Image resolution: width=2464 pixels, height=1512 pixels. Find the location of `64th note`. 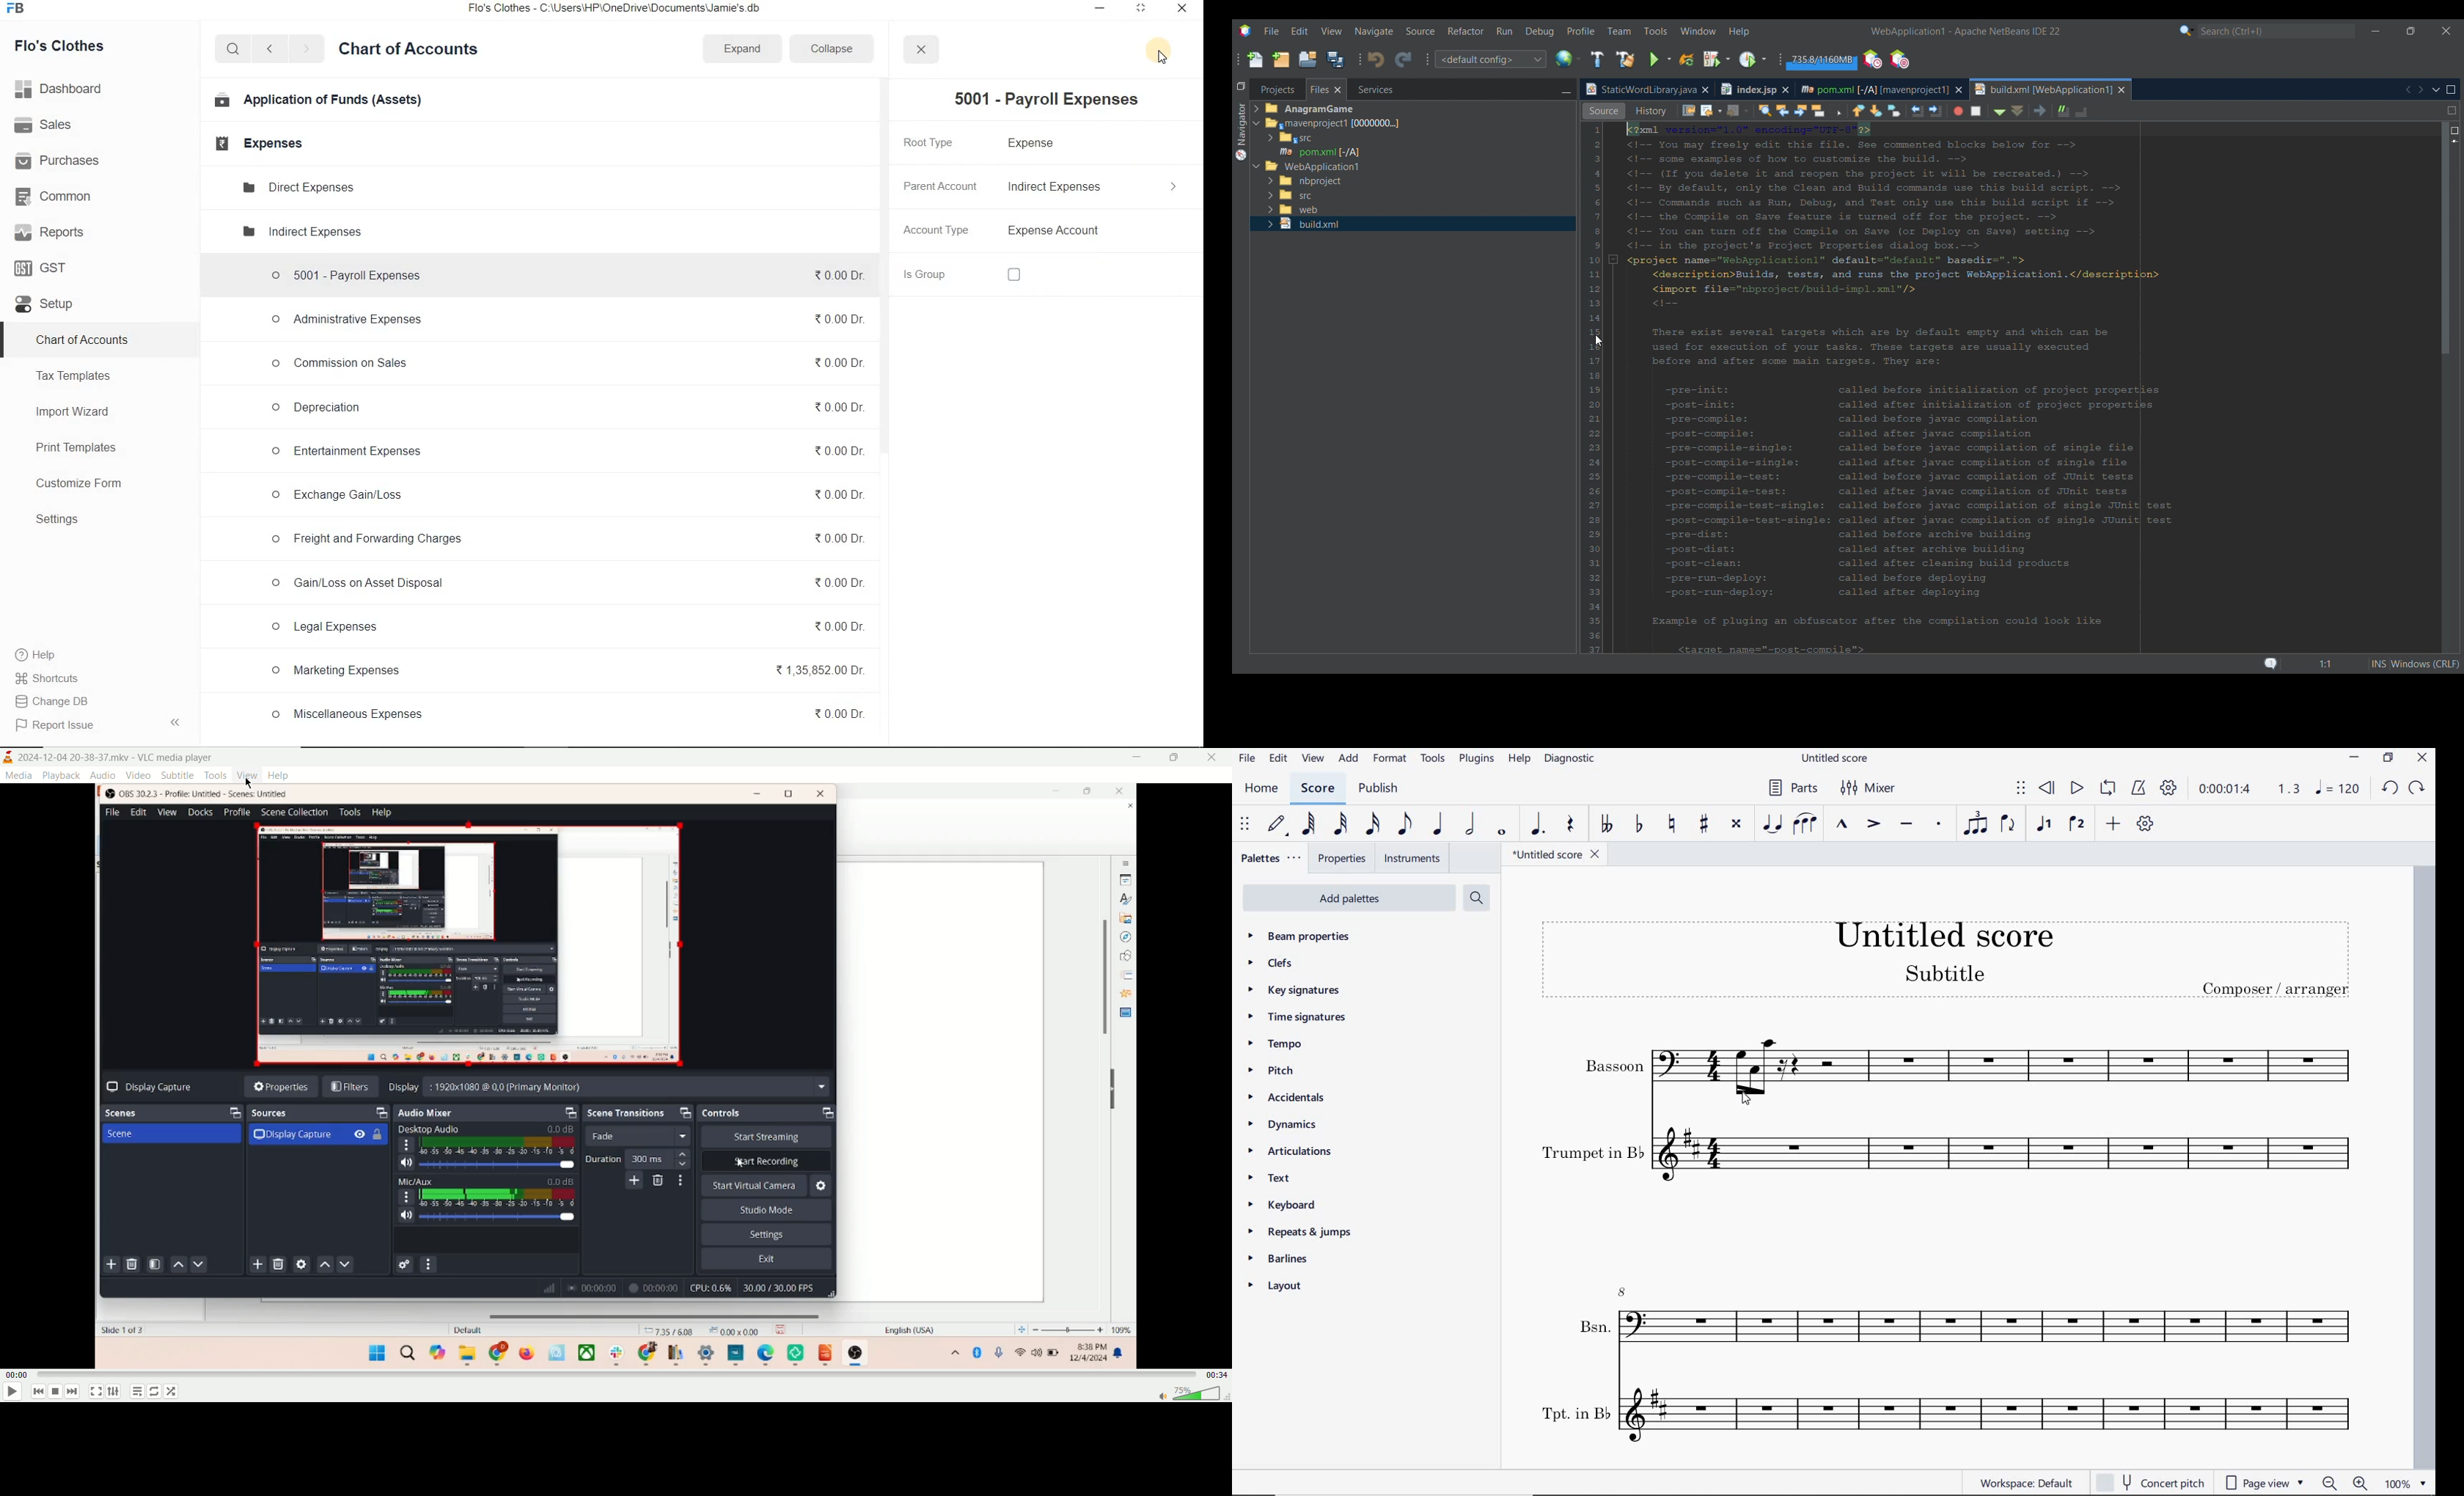

64th note is located at coordinates (1309, 825).